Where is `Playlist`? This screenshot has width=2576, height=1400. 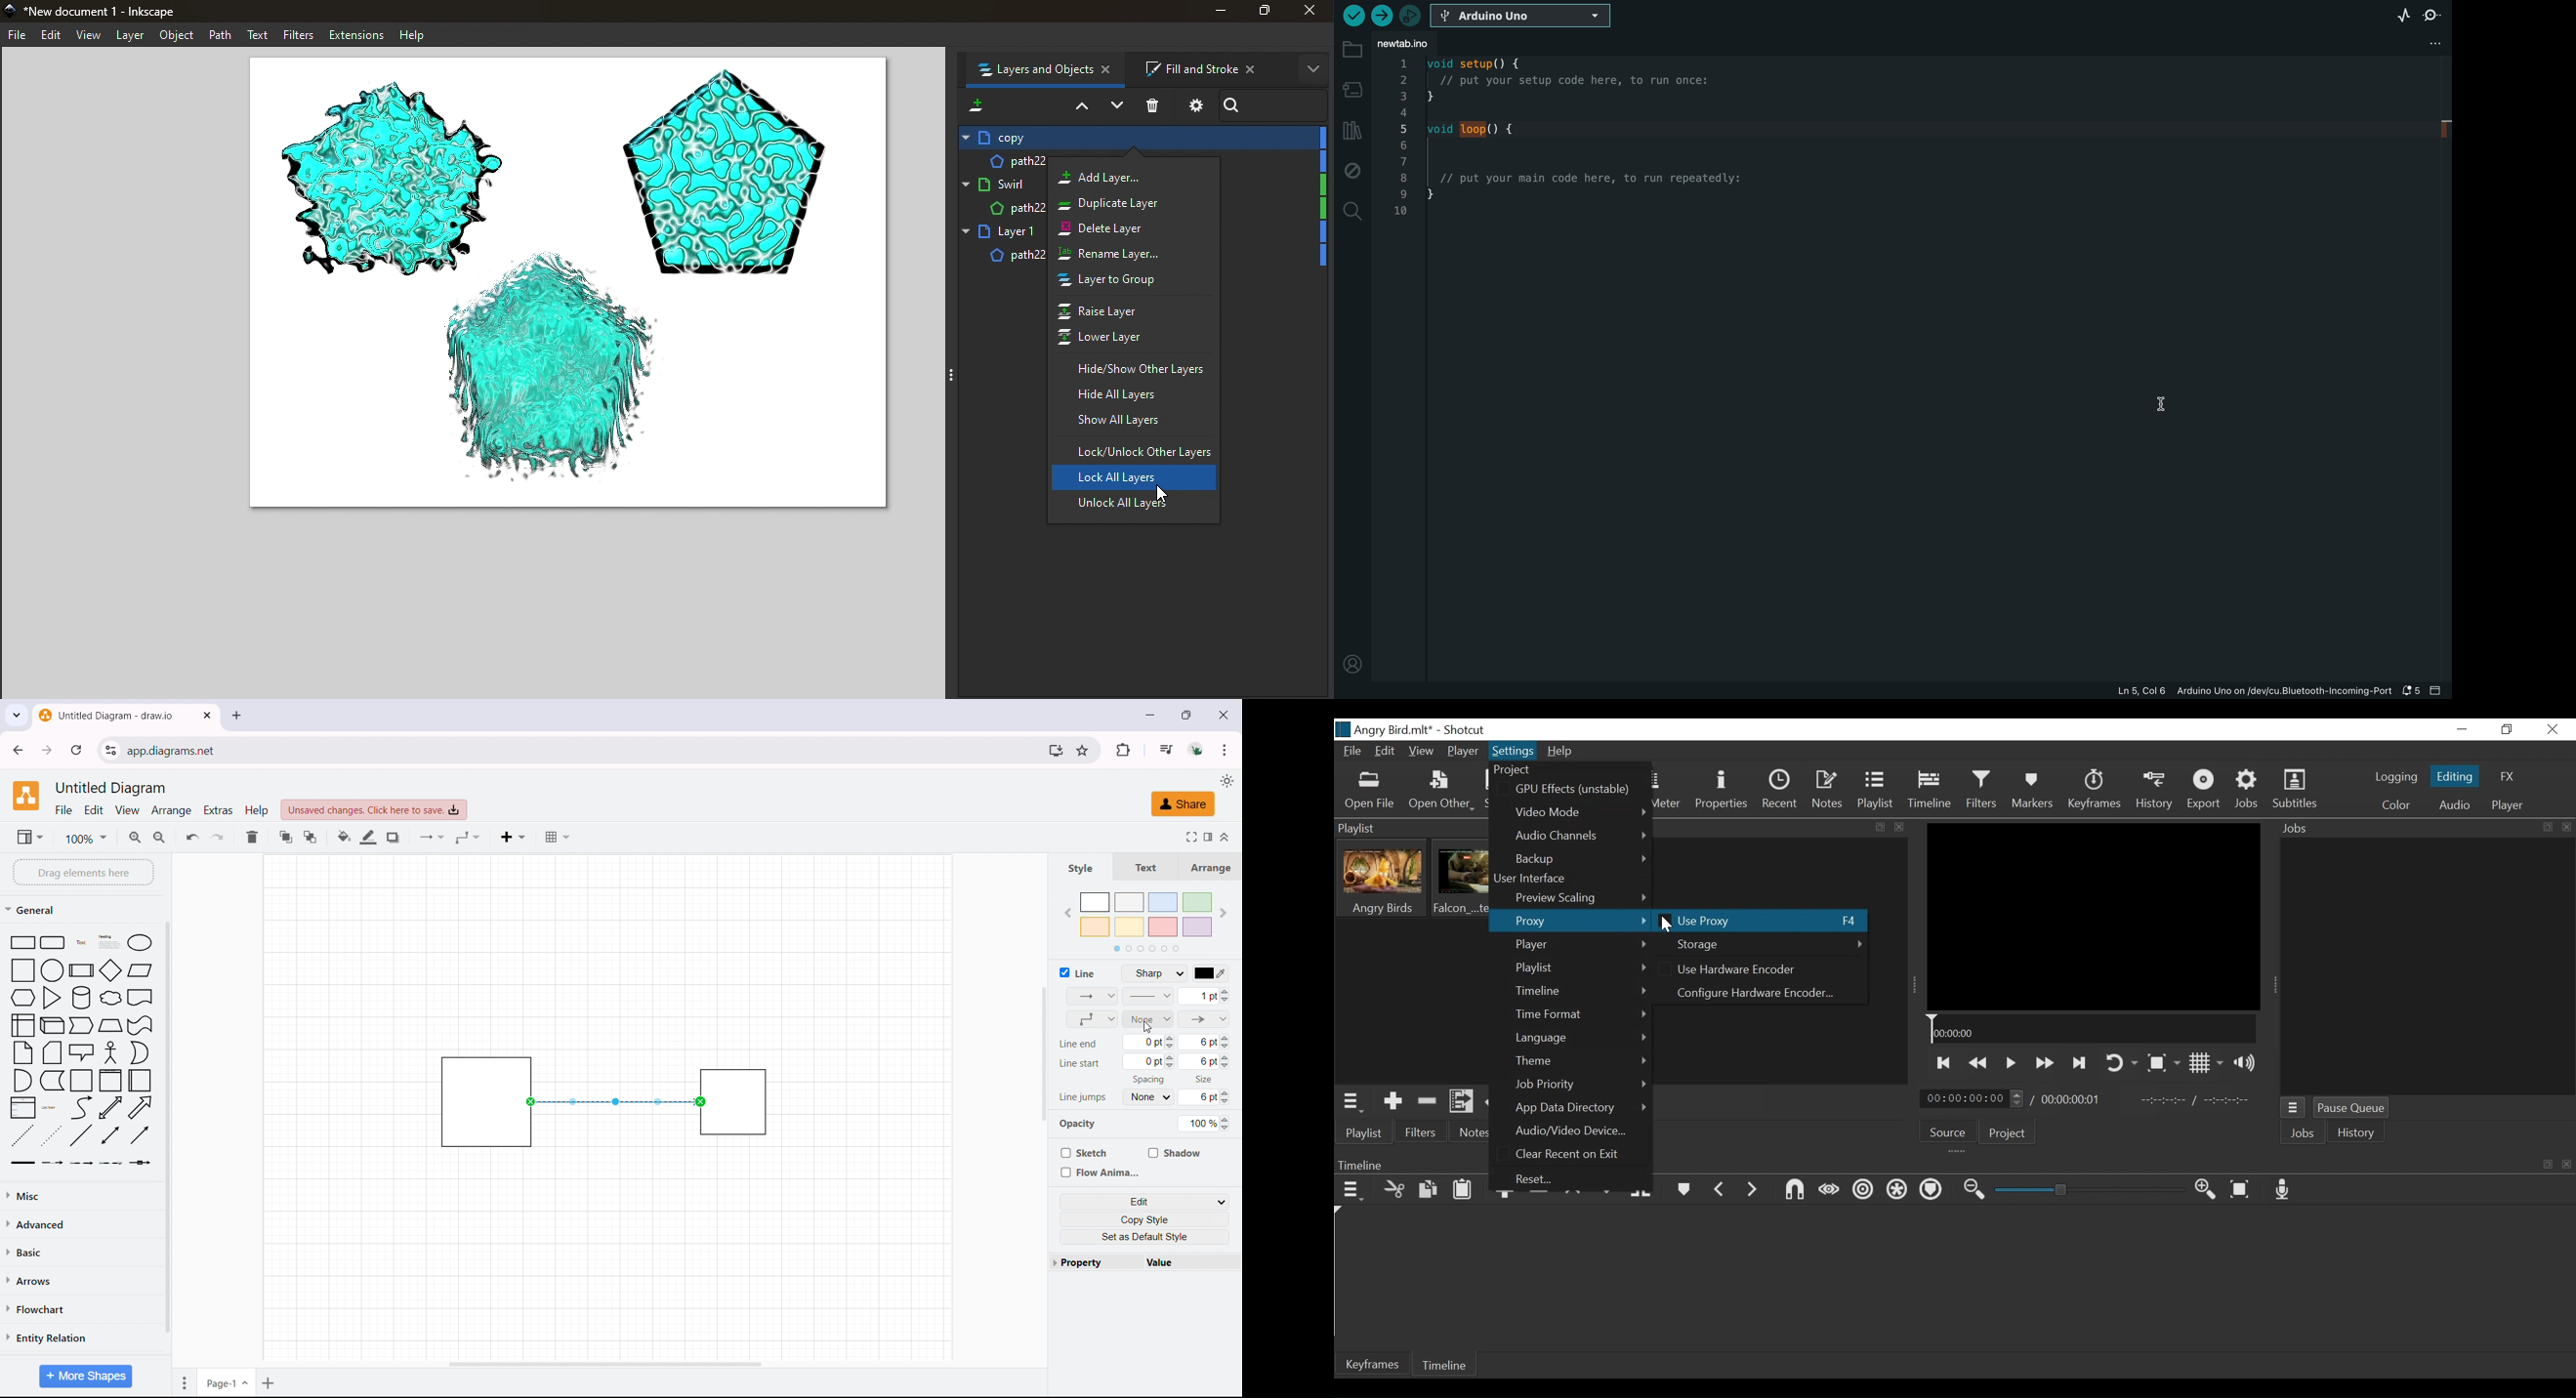
Playlist is located at coordinates (1582, 966).